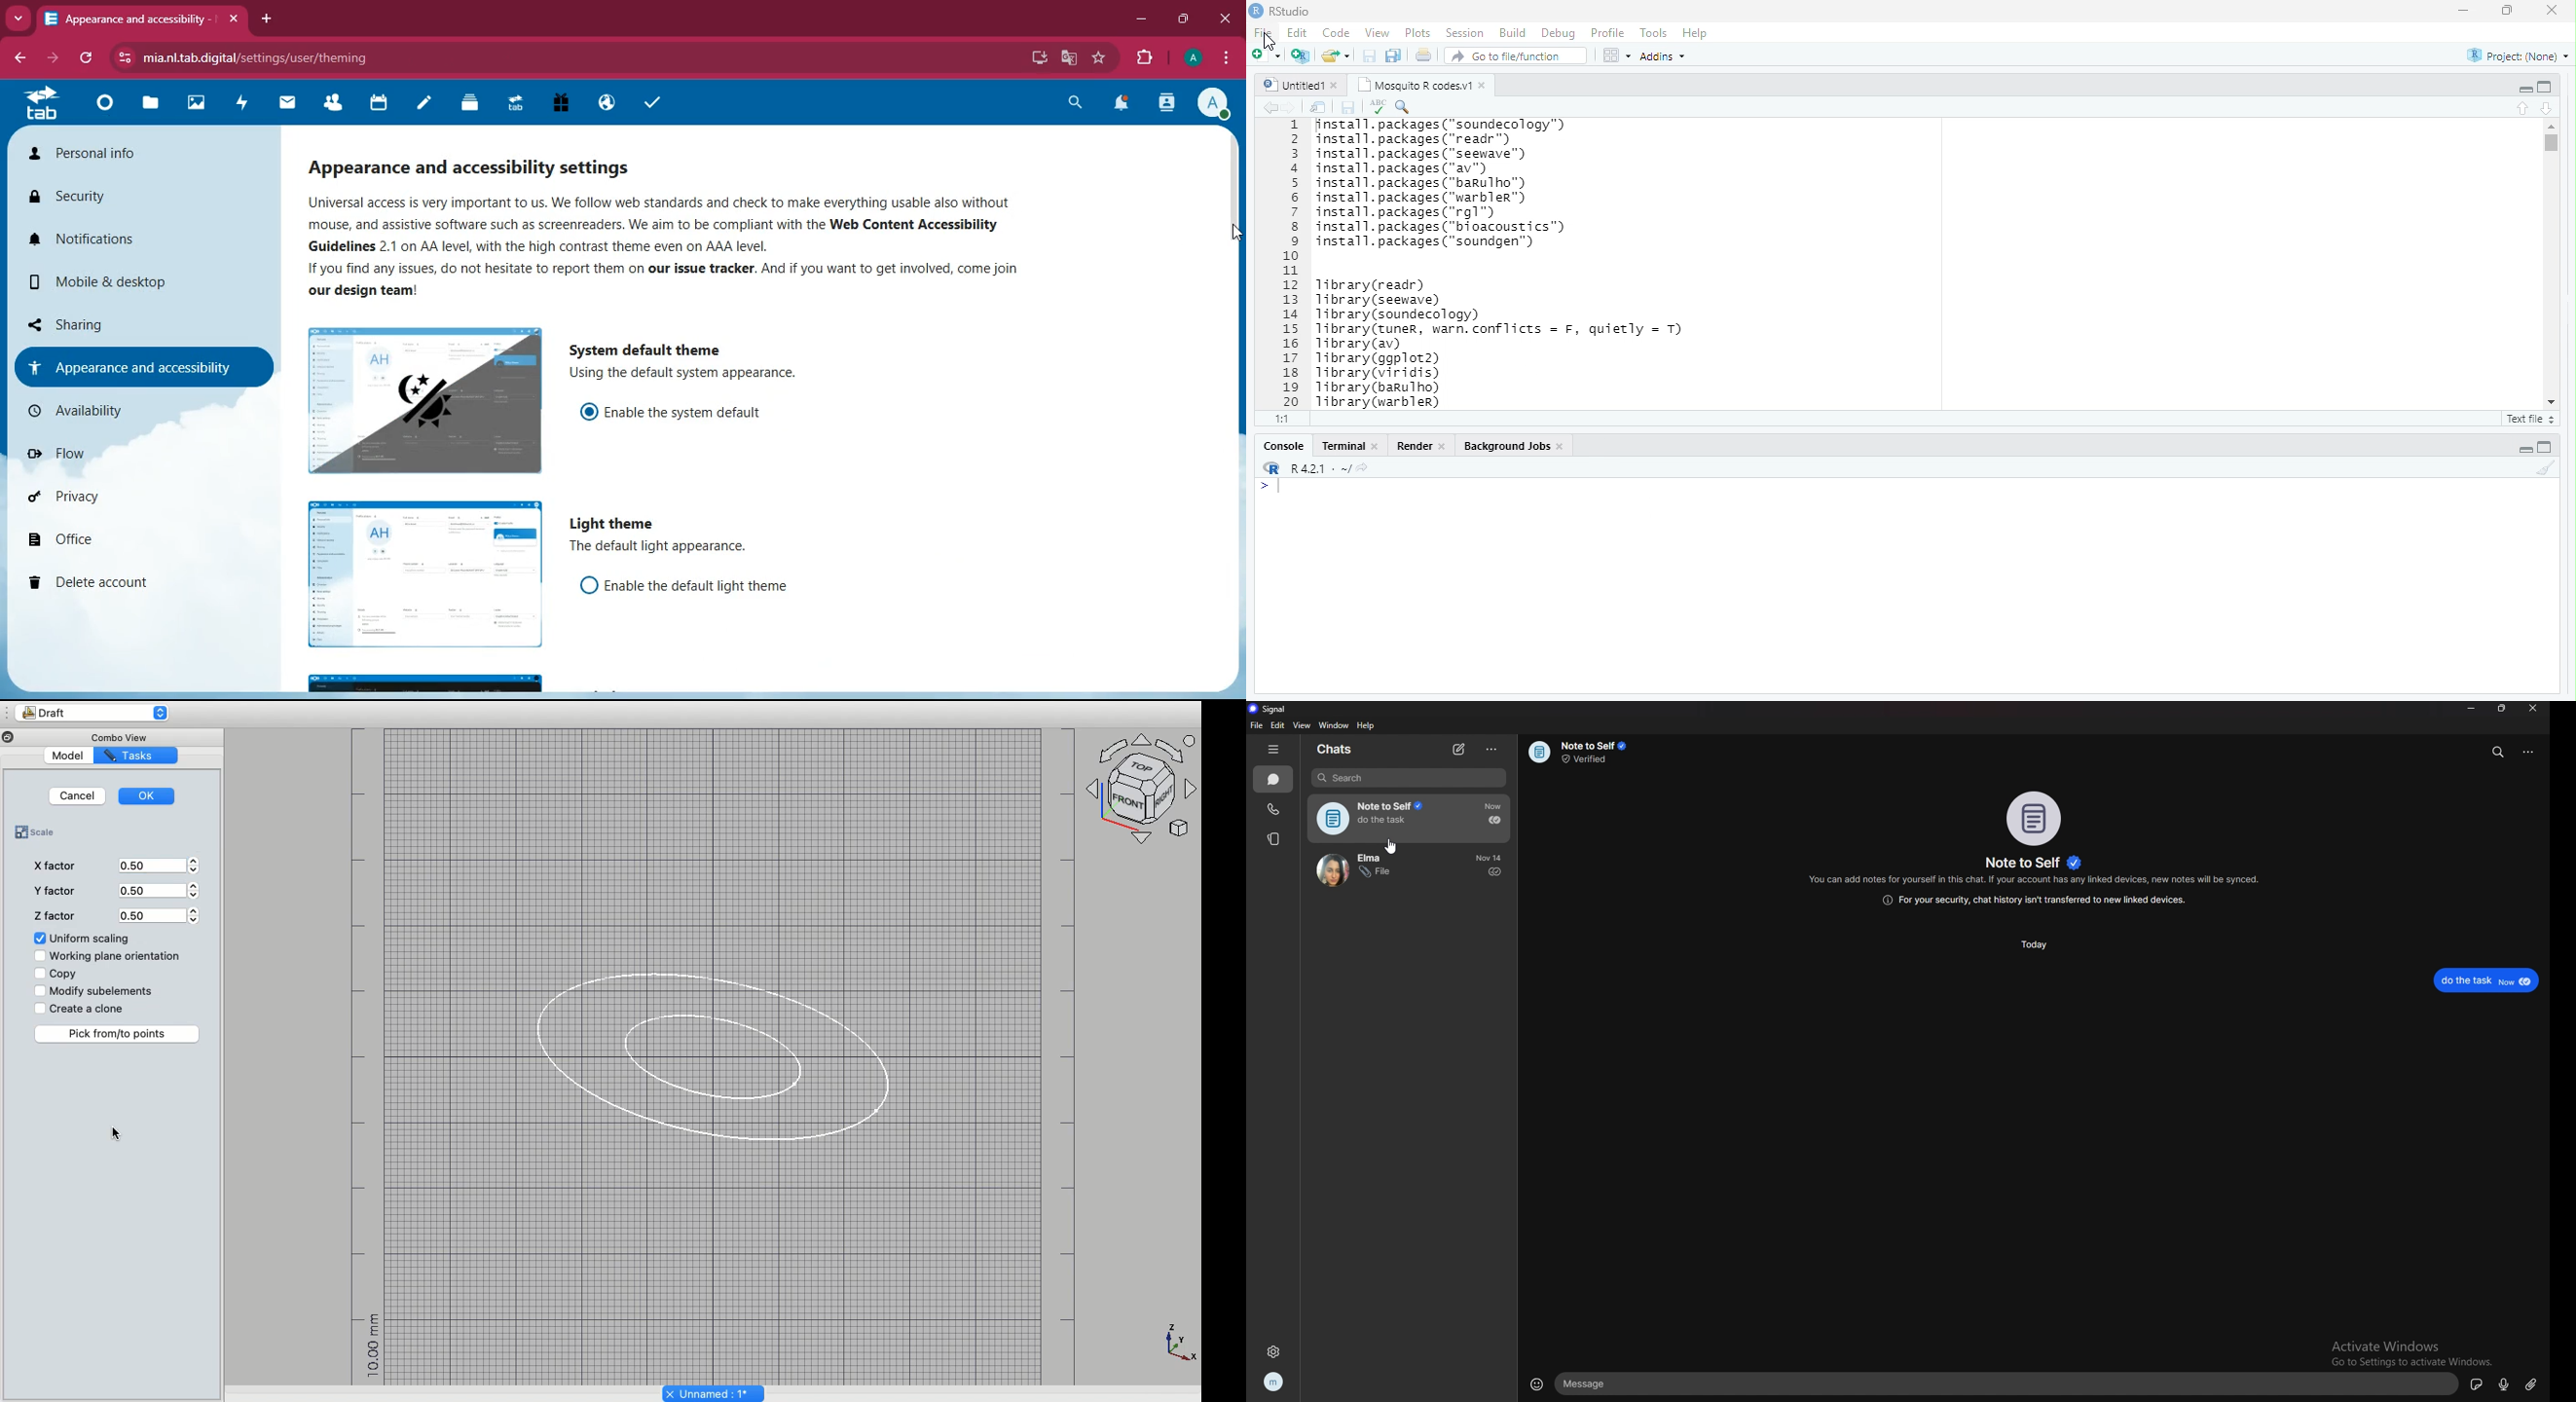 This screenshot has width=2576, height=1428. What do you see at coordinates (109, 956) in the screenshot?
I see `Working plane orientation` at bounding box center [109, 956].